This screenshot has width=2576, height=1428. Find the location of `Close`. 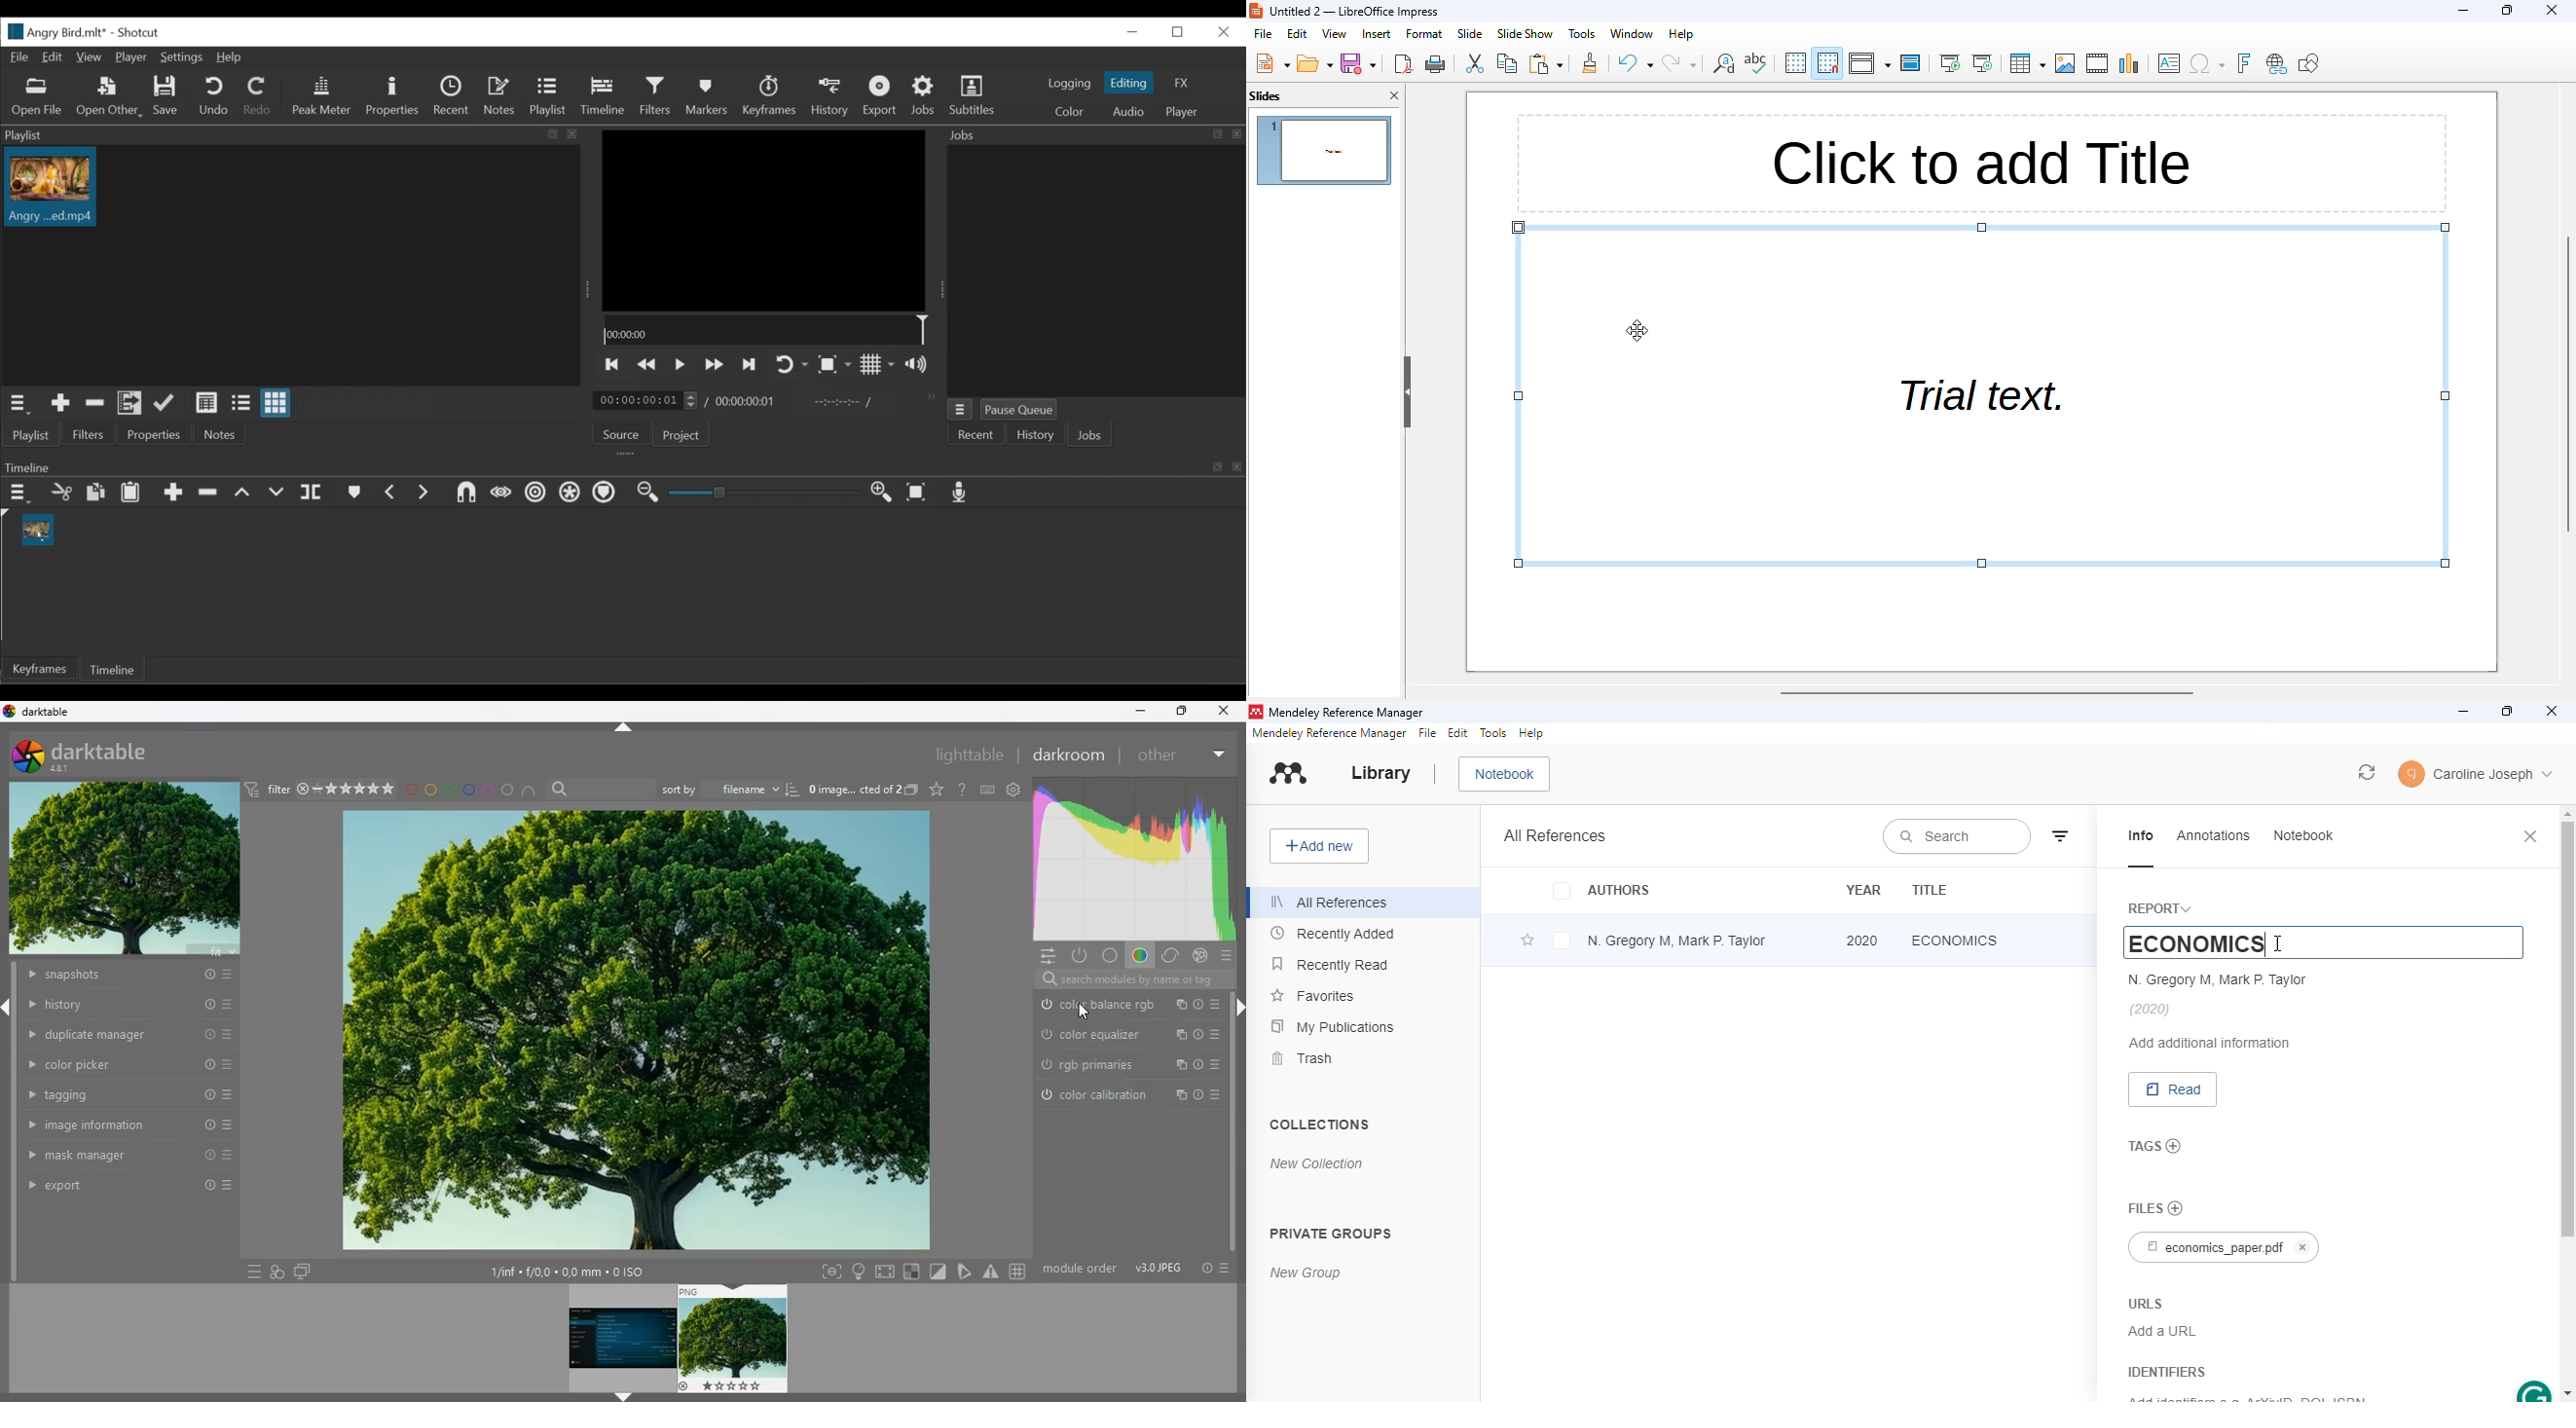

Close is located at coordinates (1222, 32).